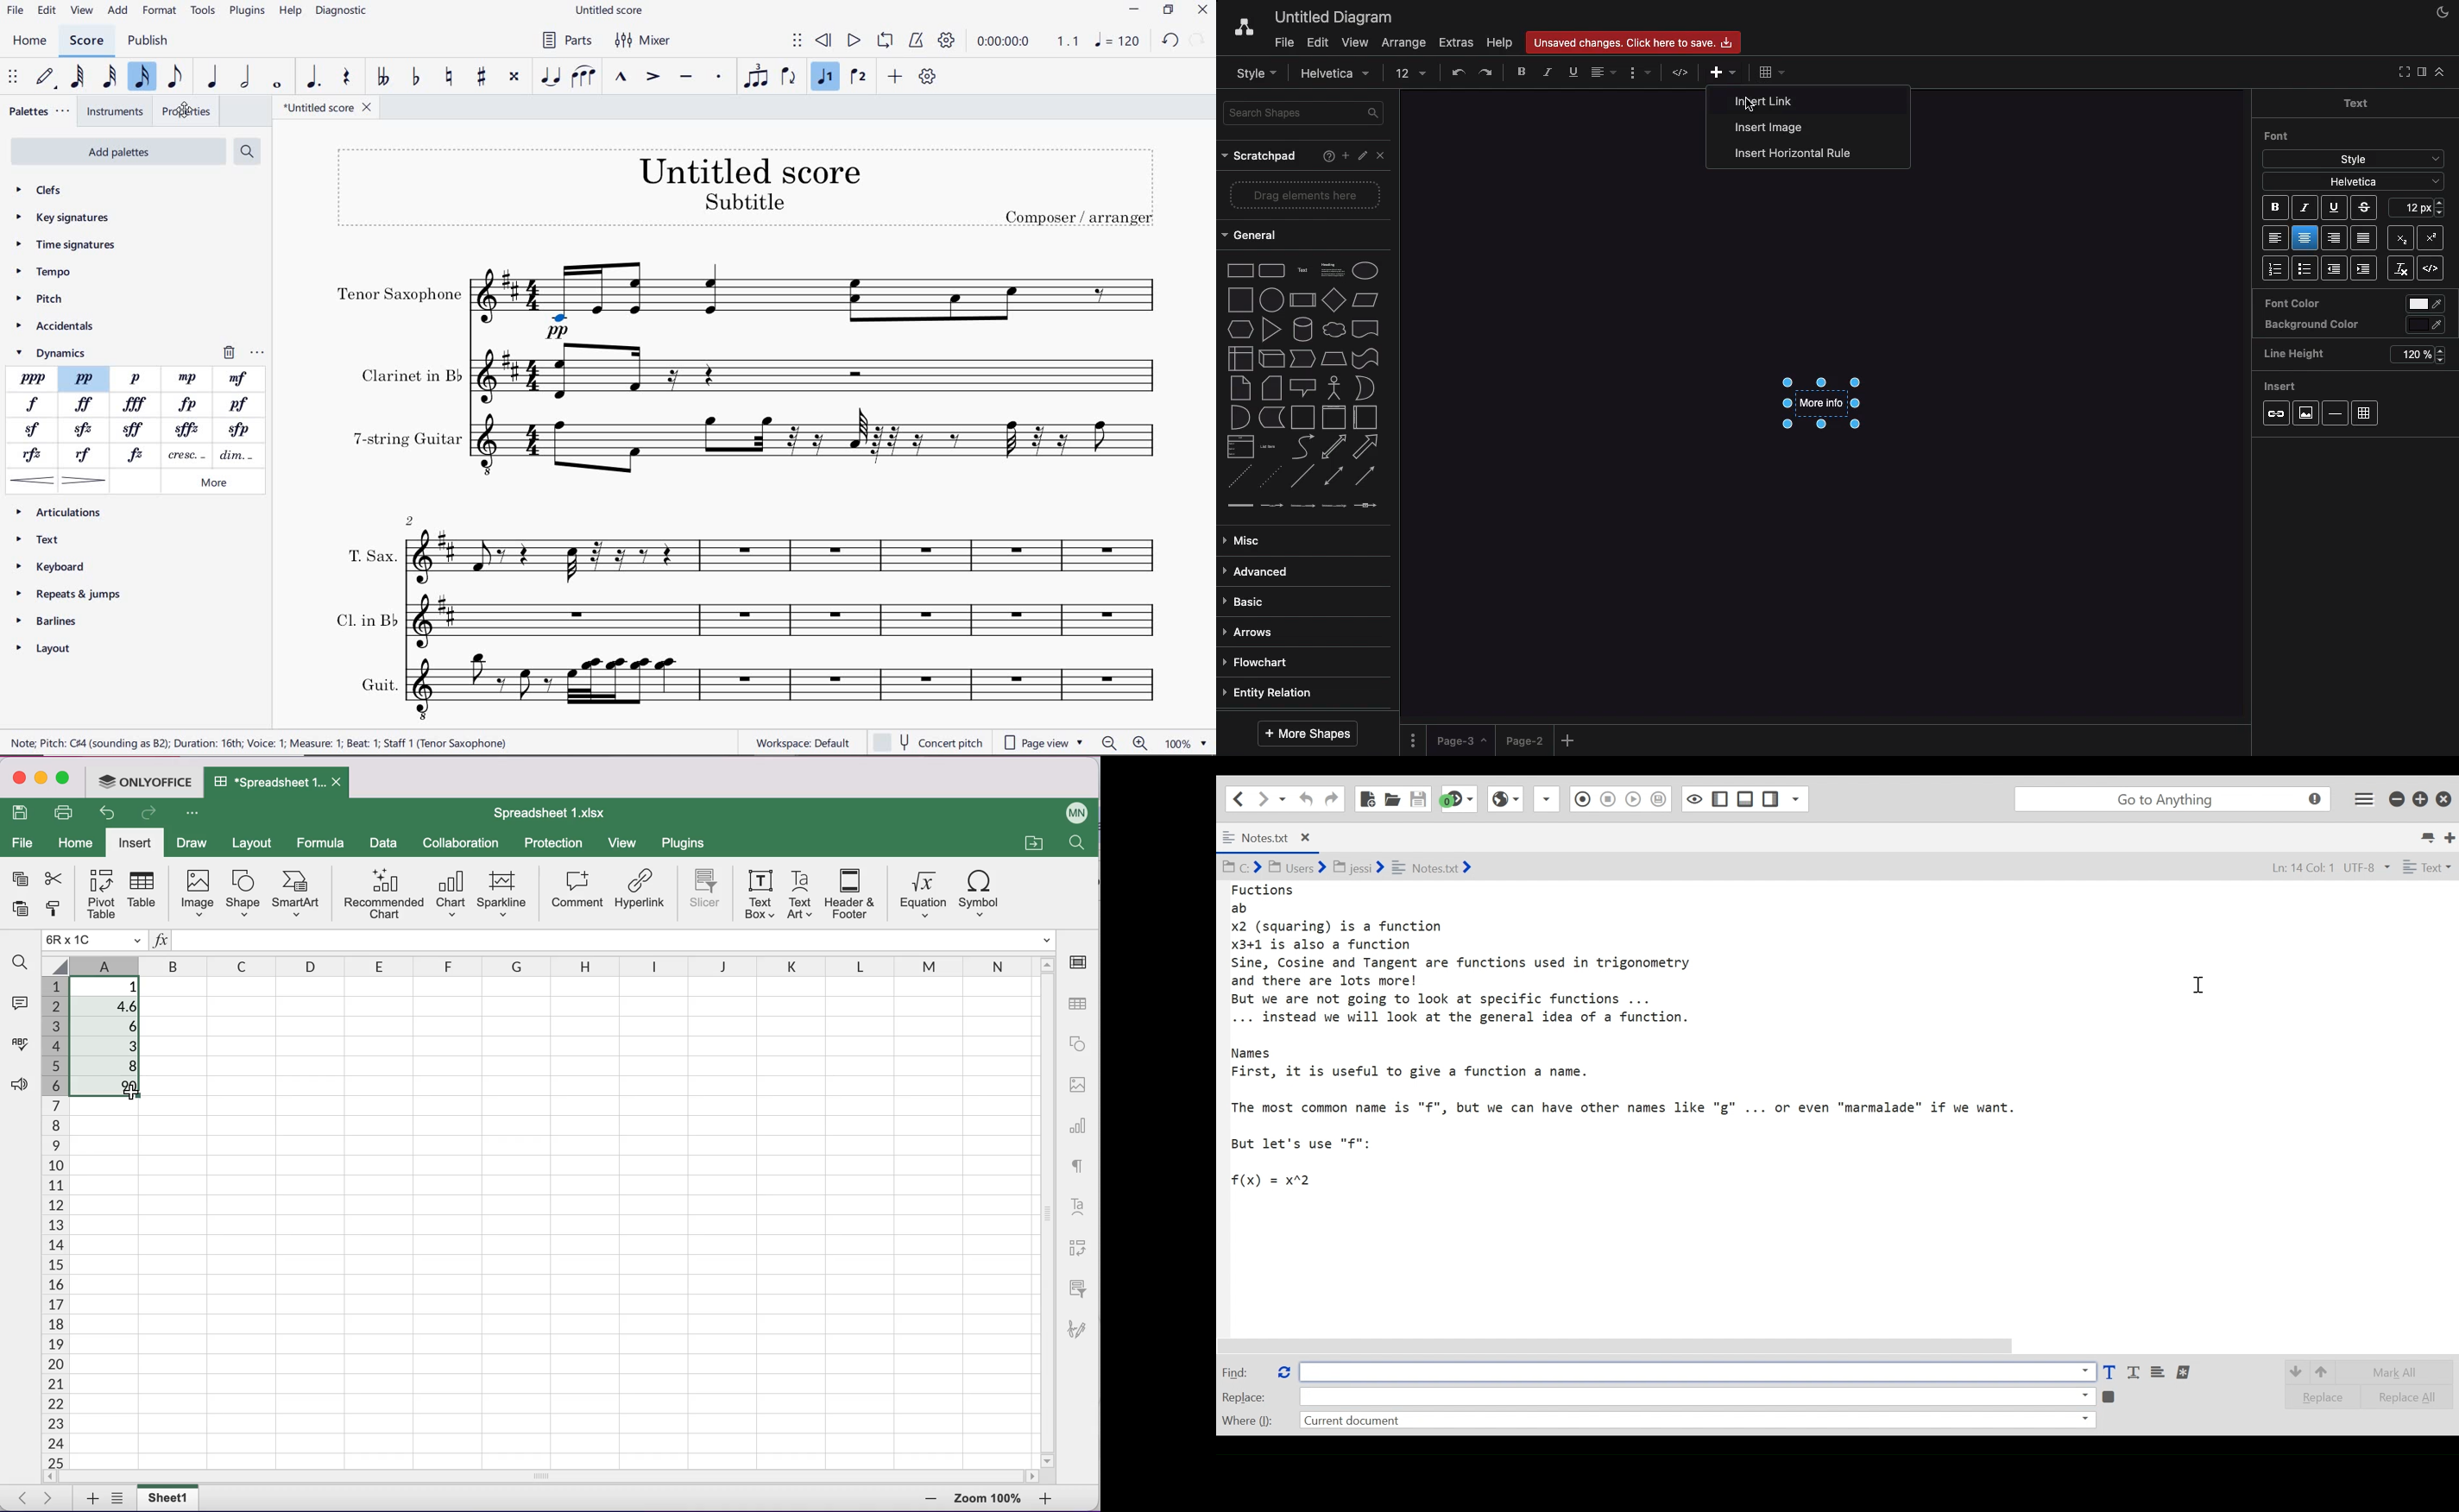 This screenshot has width=2464, height=1512. What do you see at coordinates (144, 77) in the screenshot?
I see `16TH NOTE` at bounding box center [144, 77].